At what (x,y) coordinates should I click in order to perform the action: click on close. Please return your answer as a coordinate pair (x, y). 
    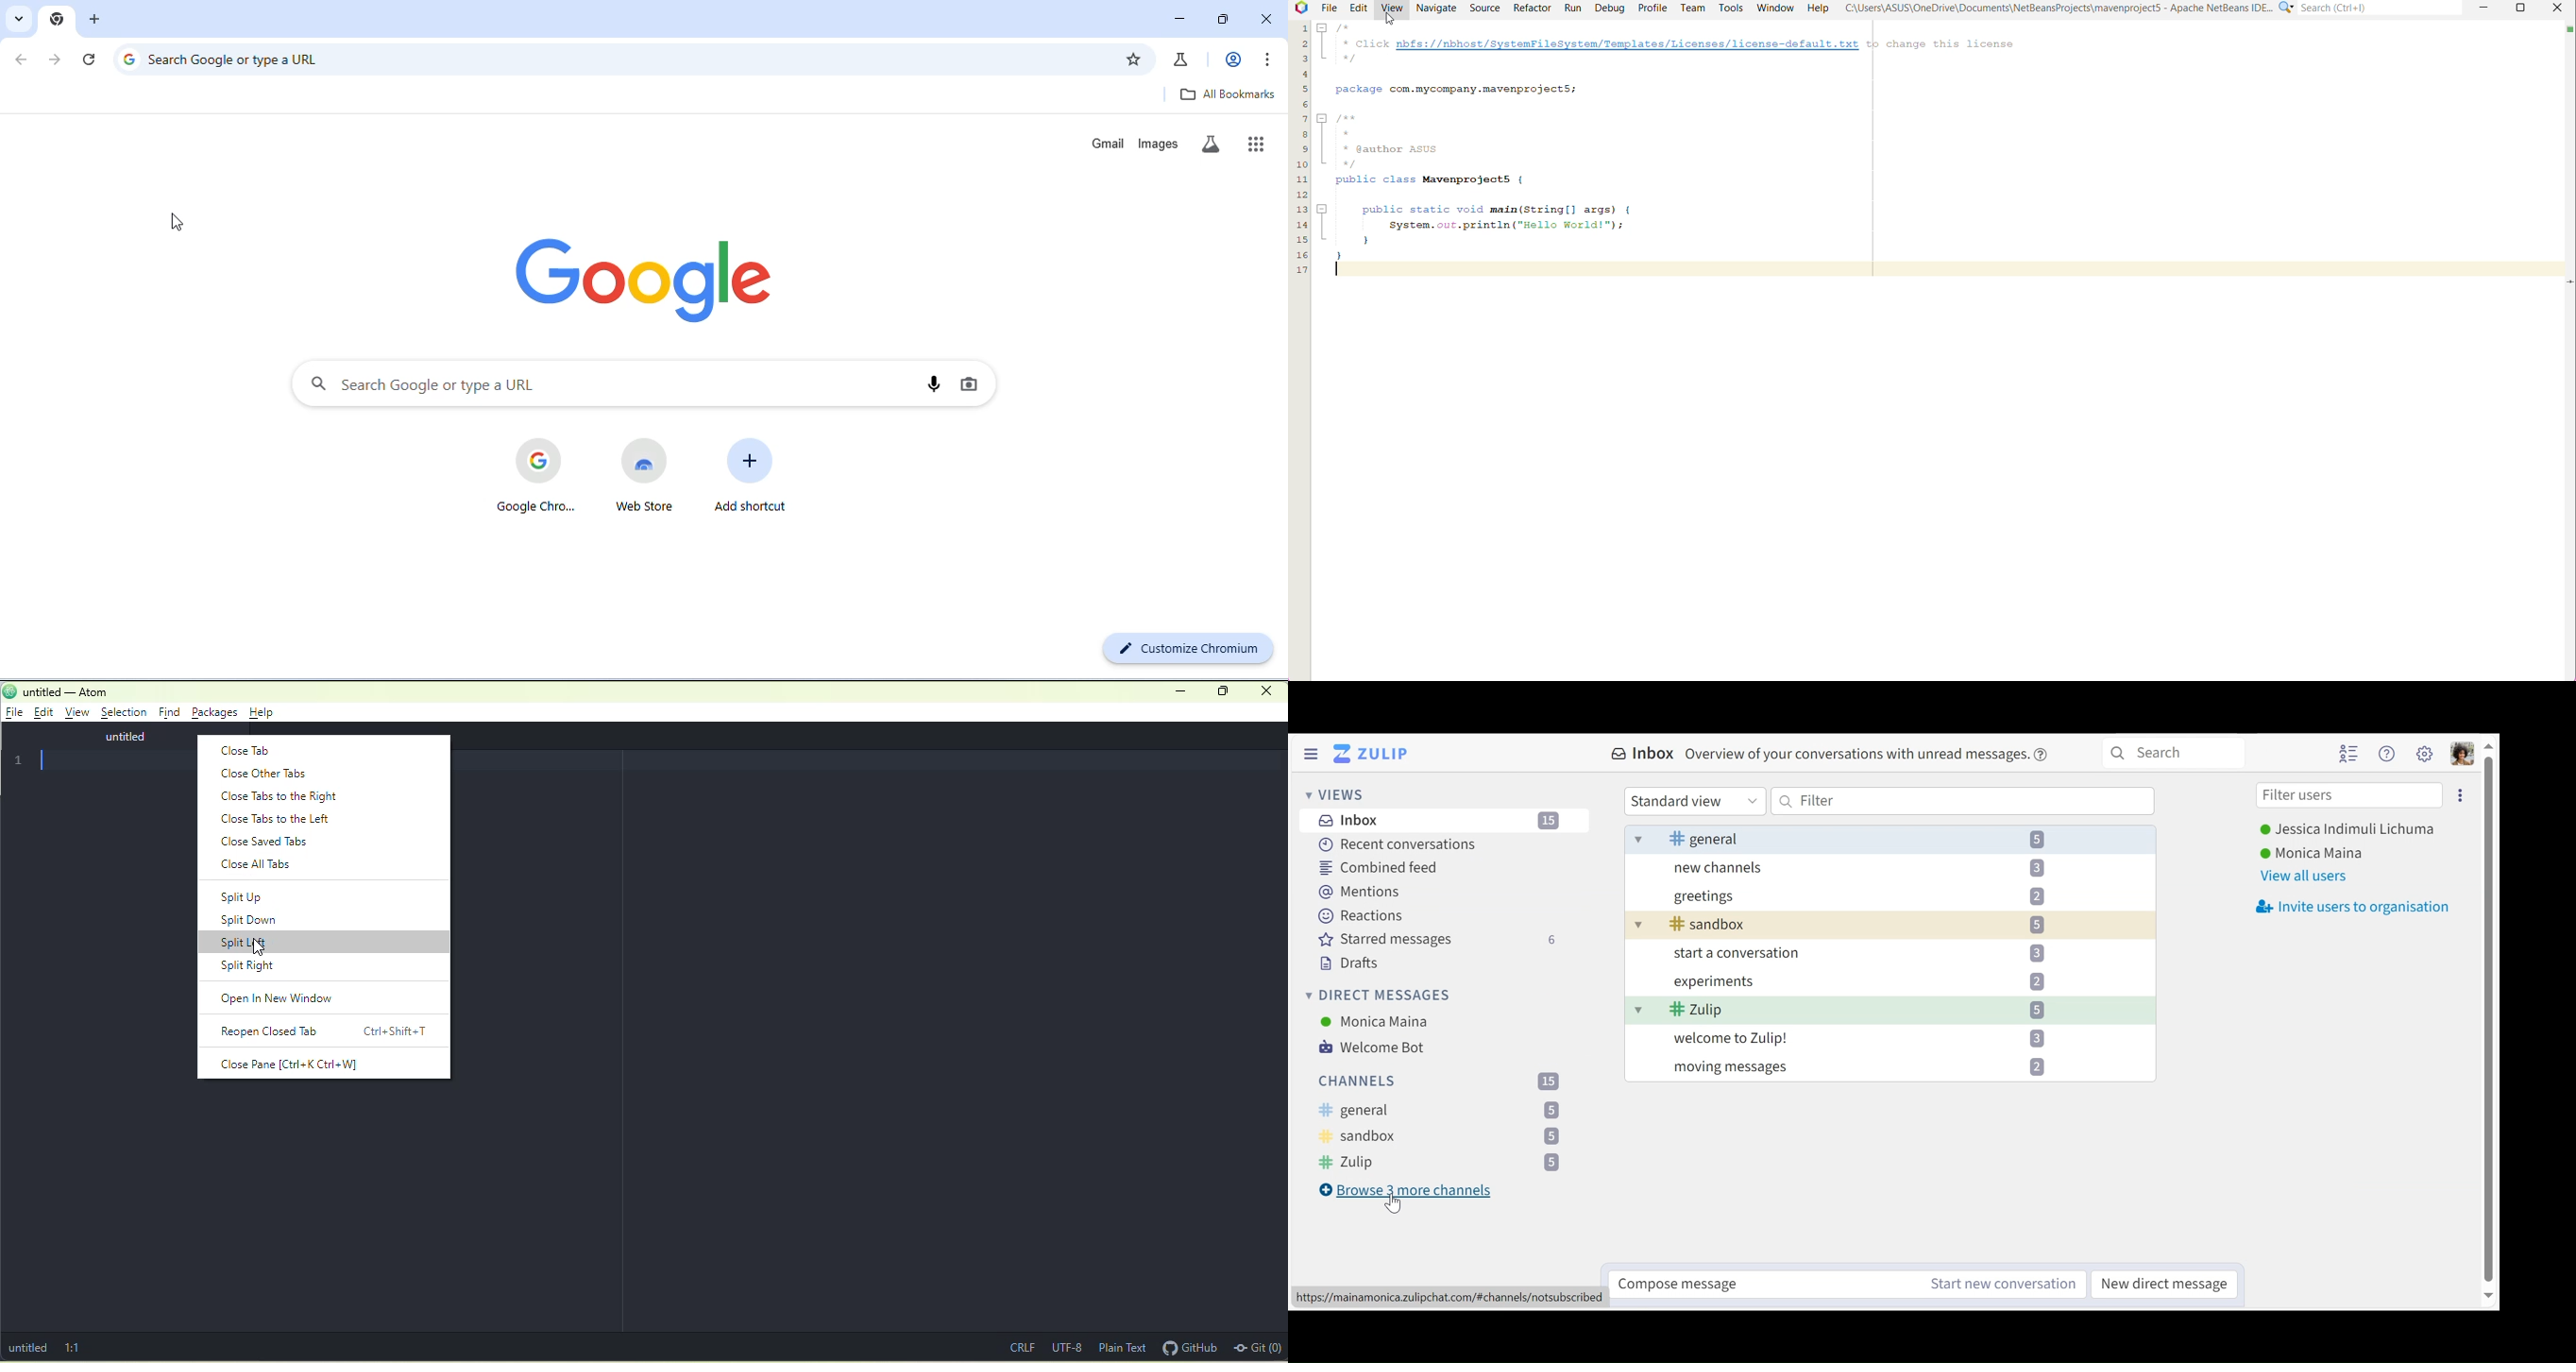
    Looking at the image, I should click on (2557, 9).